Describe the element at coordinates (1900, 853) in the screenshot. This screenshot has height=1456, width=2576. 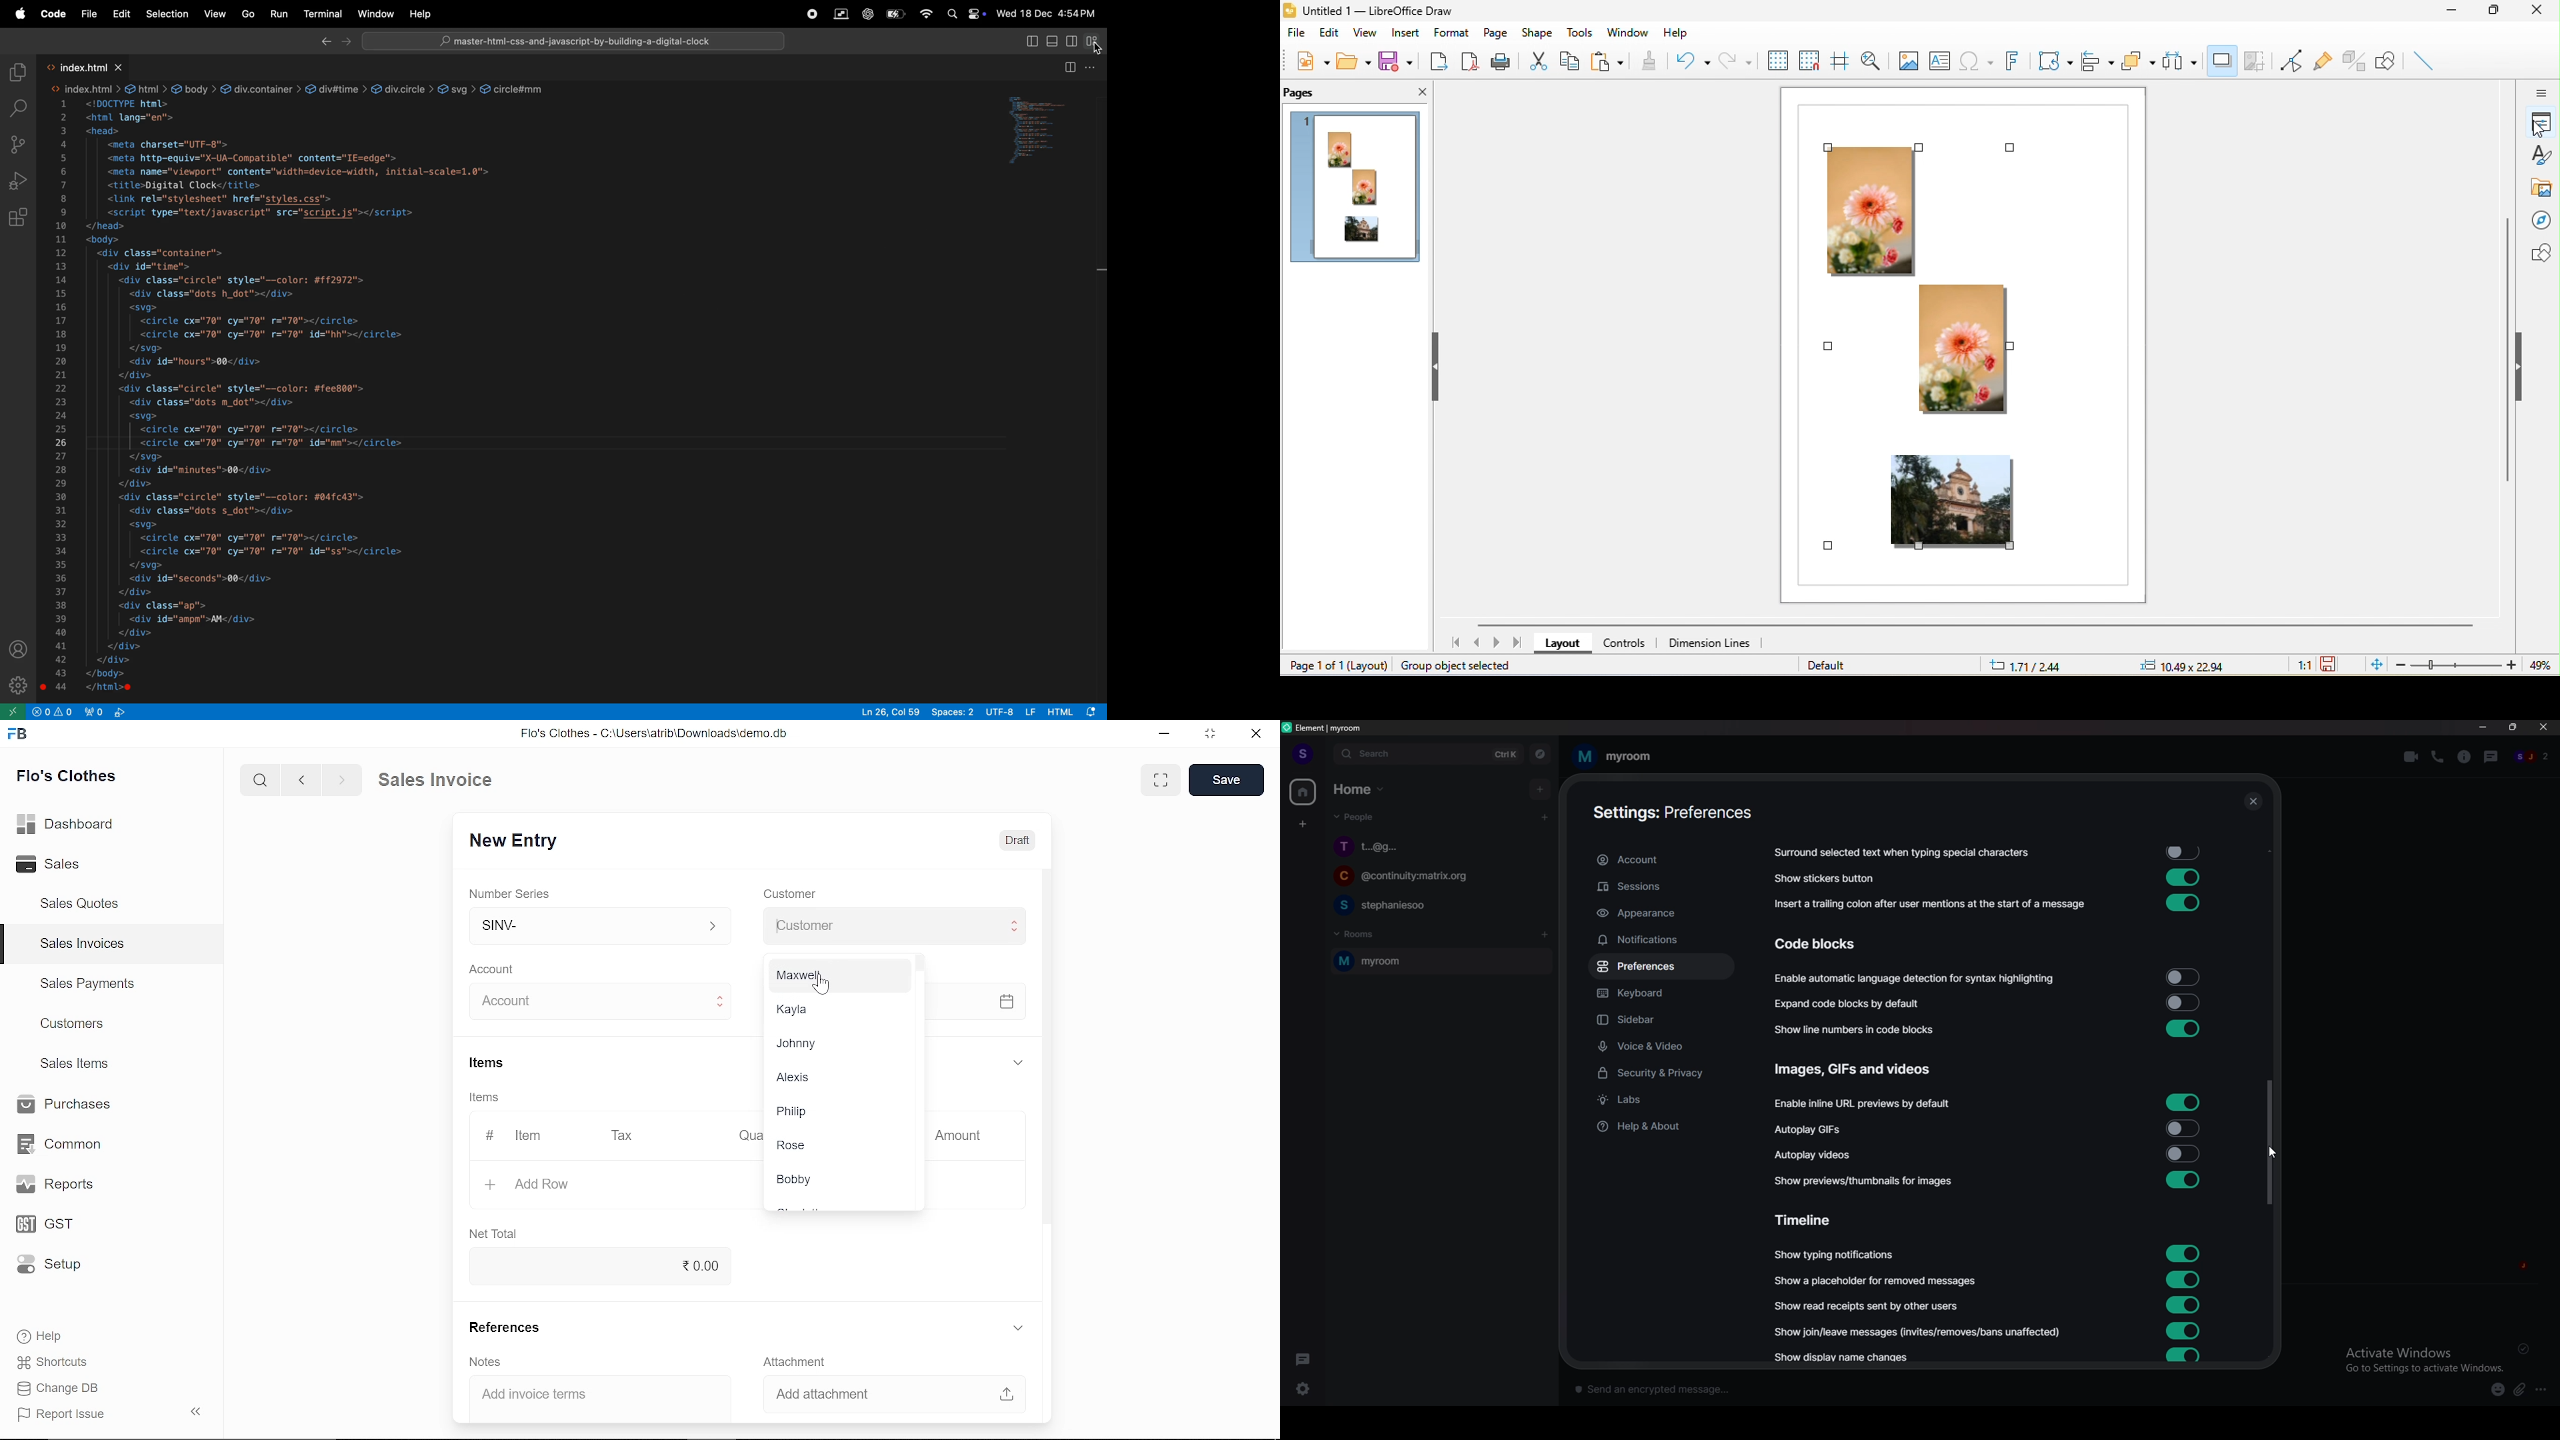
I see `surround selected text when typing special characters` at that location.